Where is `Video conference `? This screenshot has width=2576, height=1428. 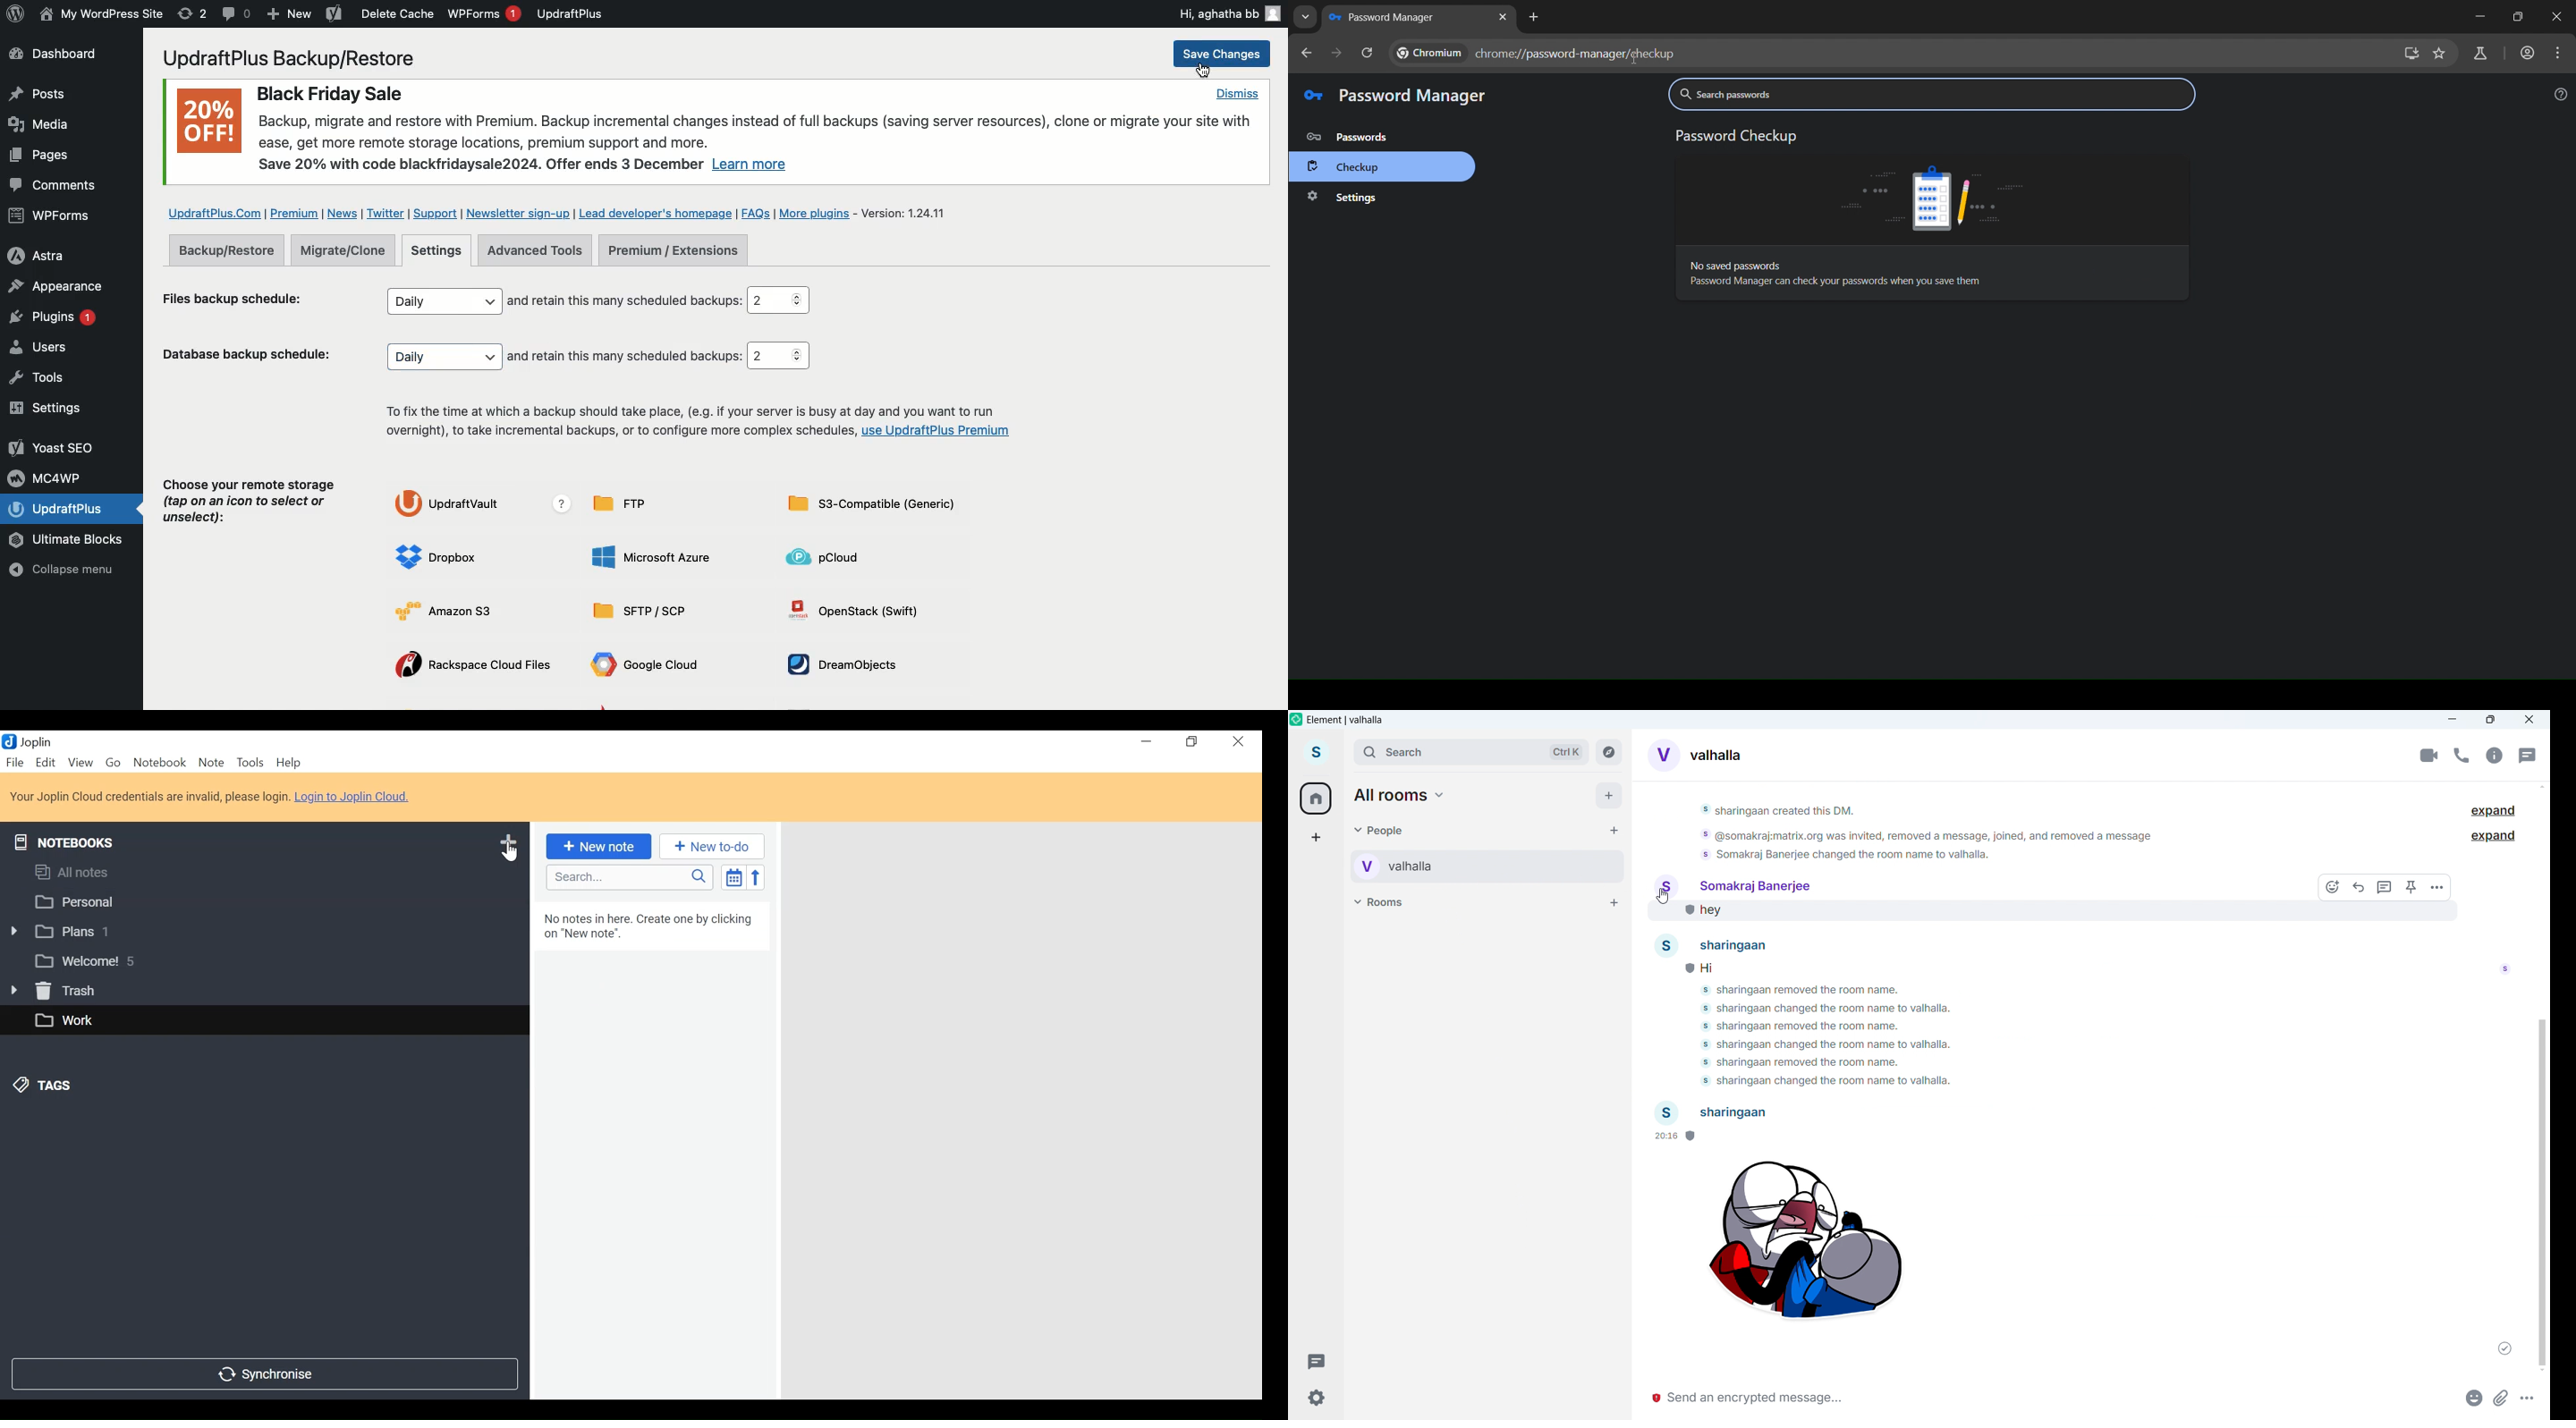 Video conference  is located at coordinates (2430, 755).